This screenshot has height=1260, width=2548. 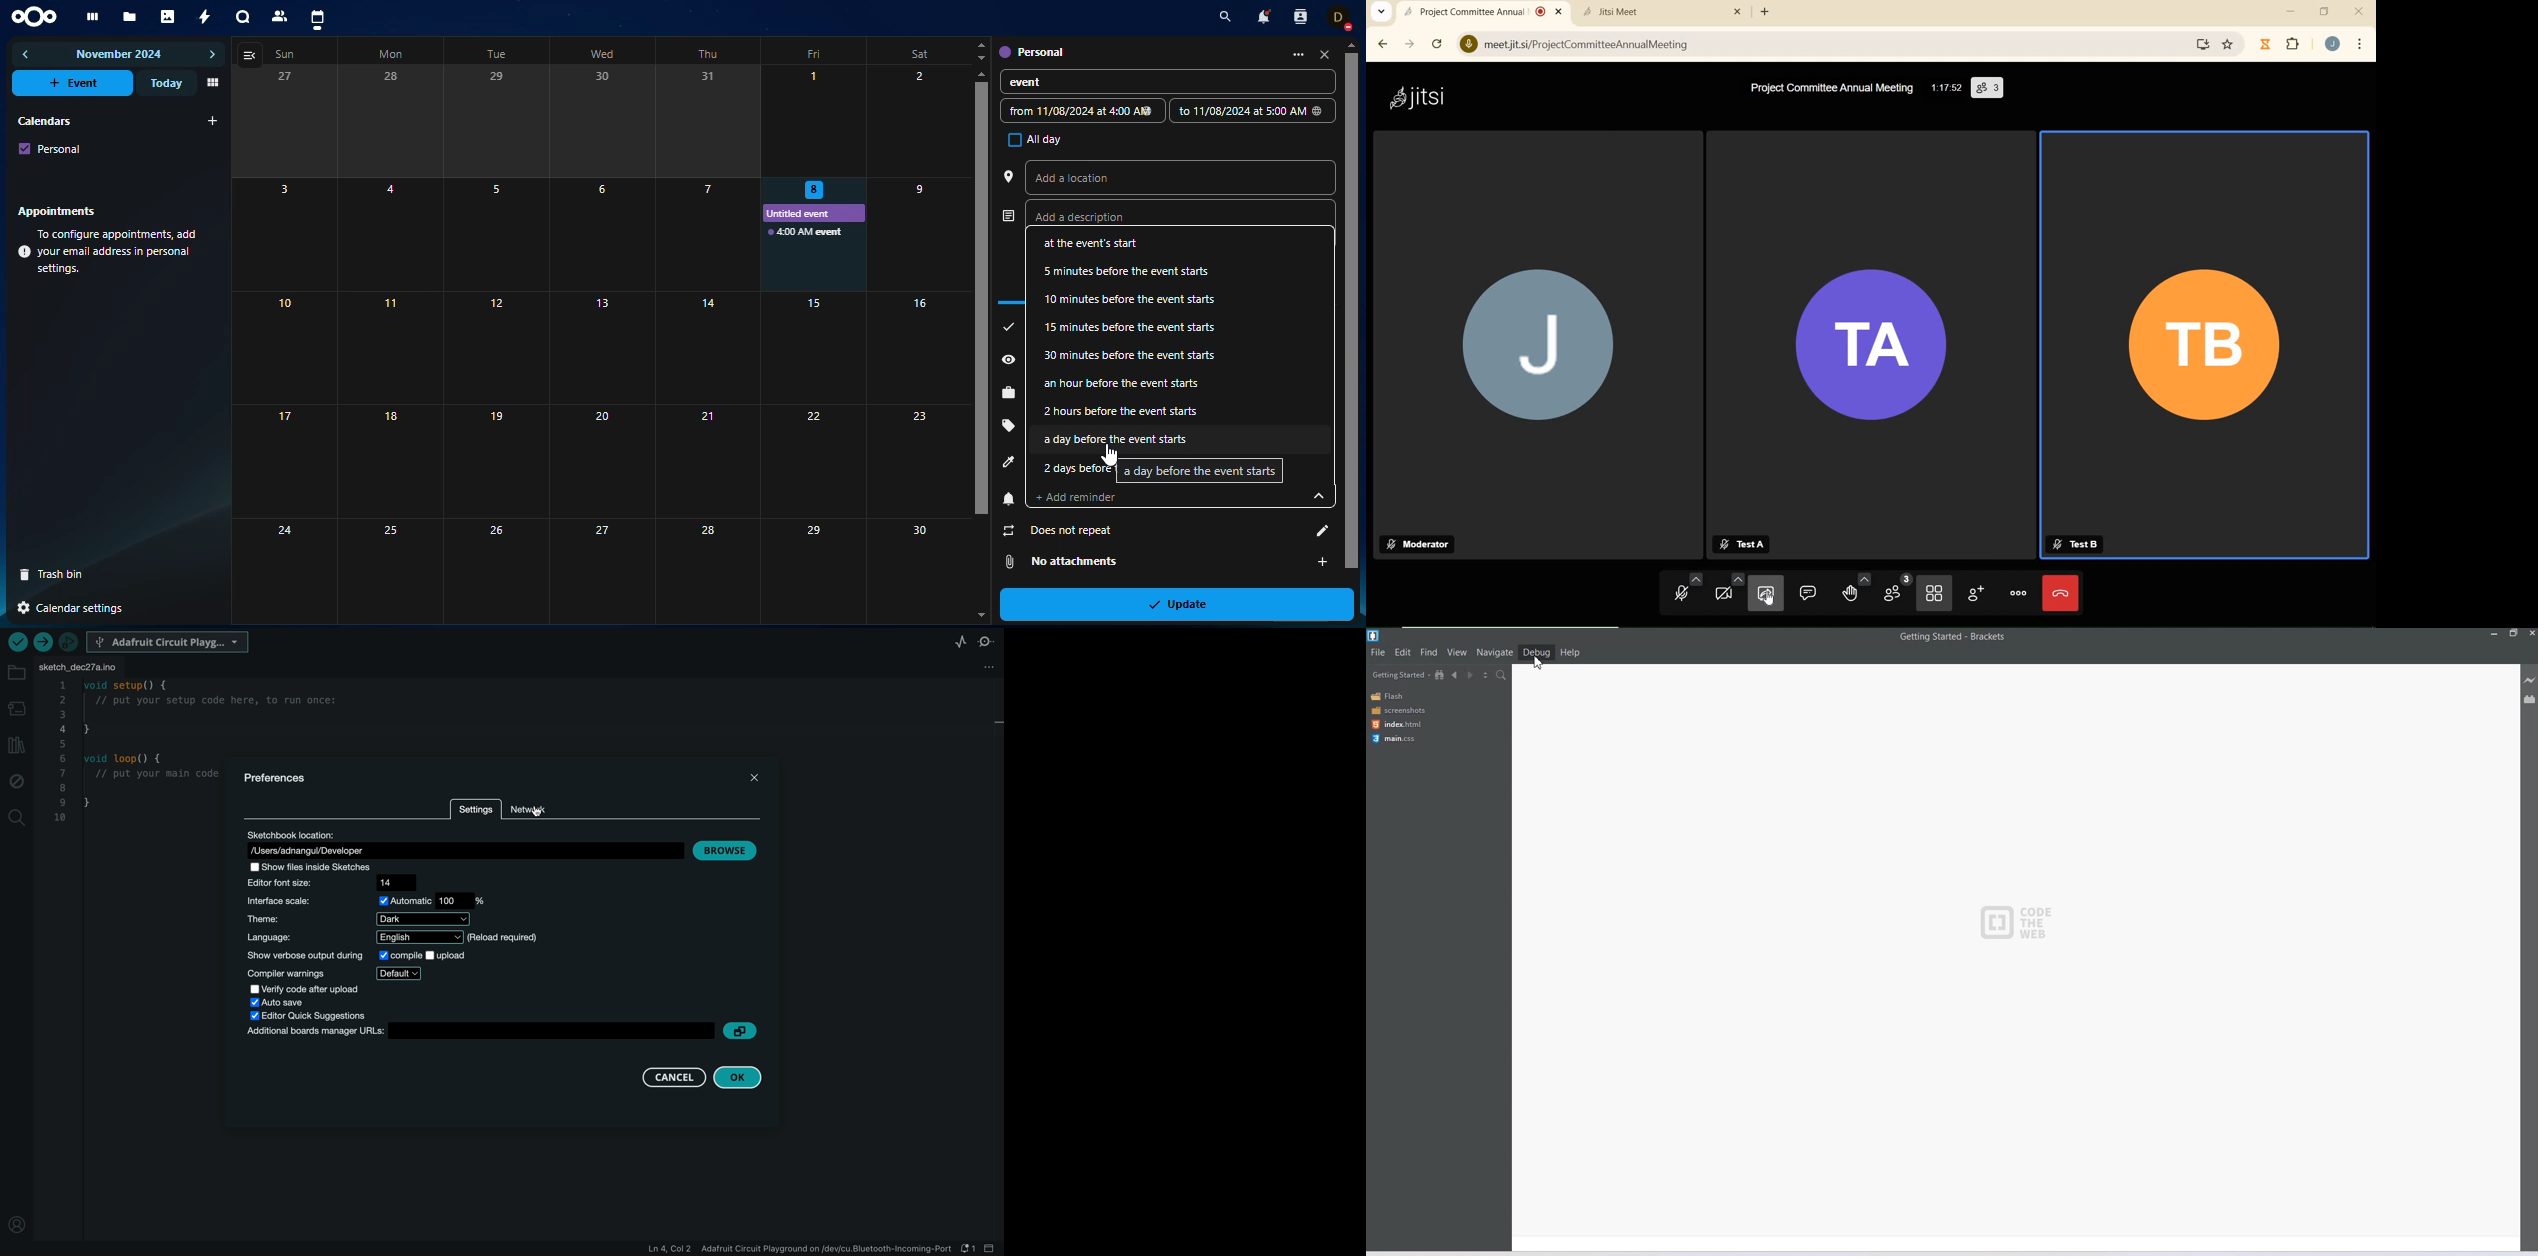 What do you see at coordinates (493, 462) in the screenshot?
I see `19` at bounding box center [493, 462].